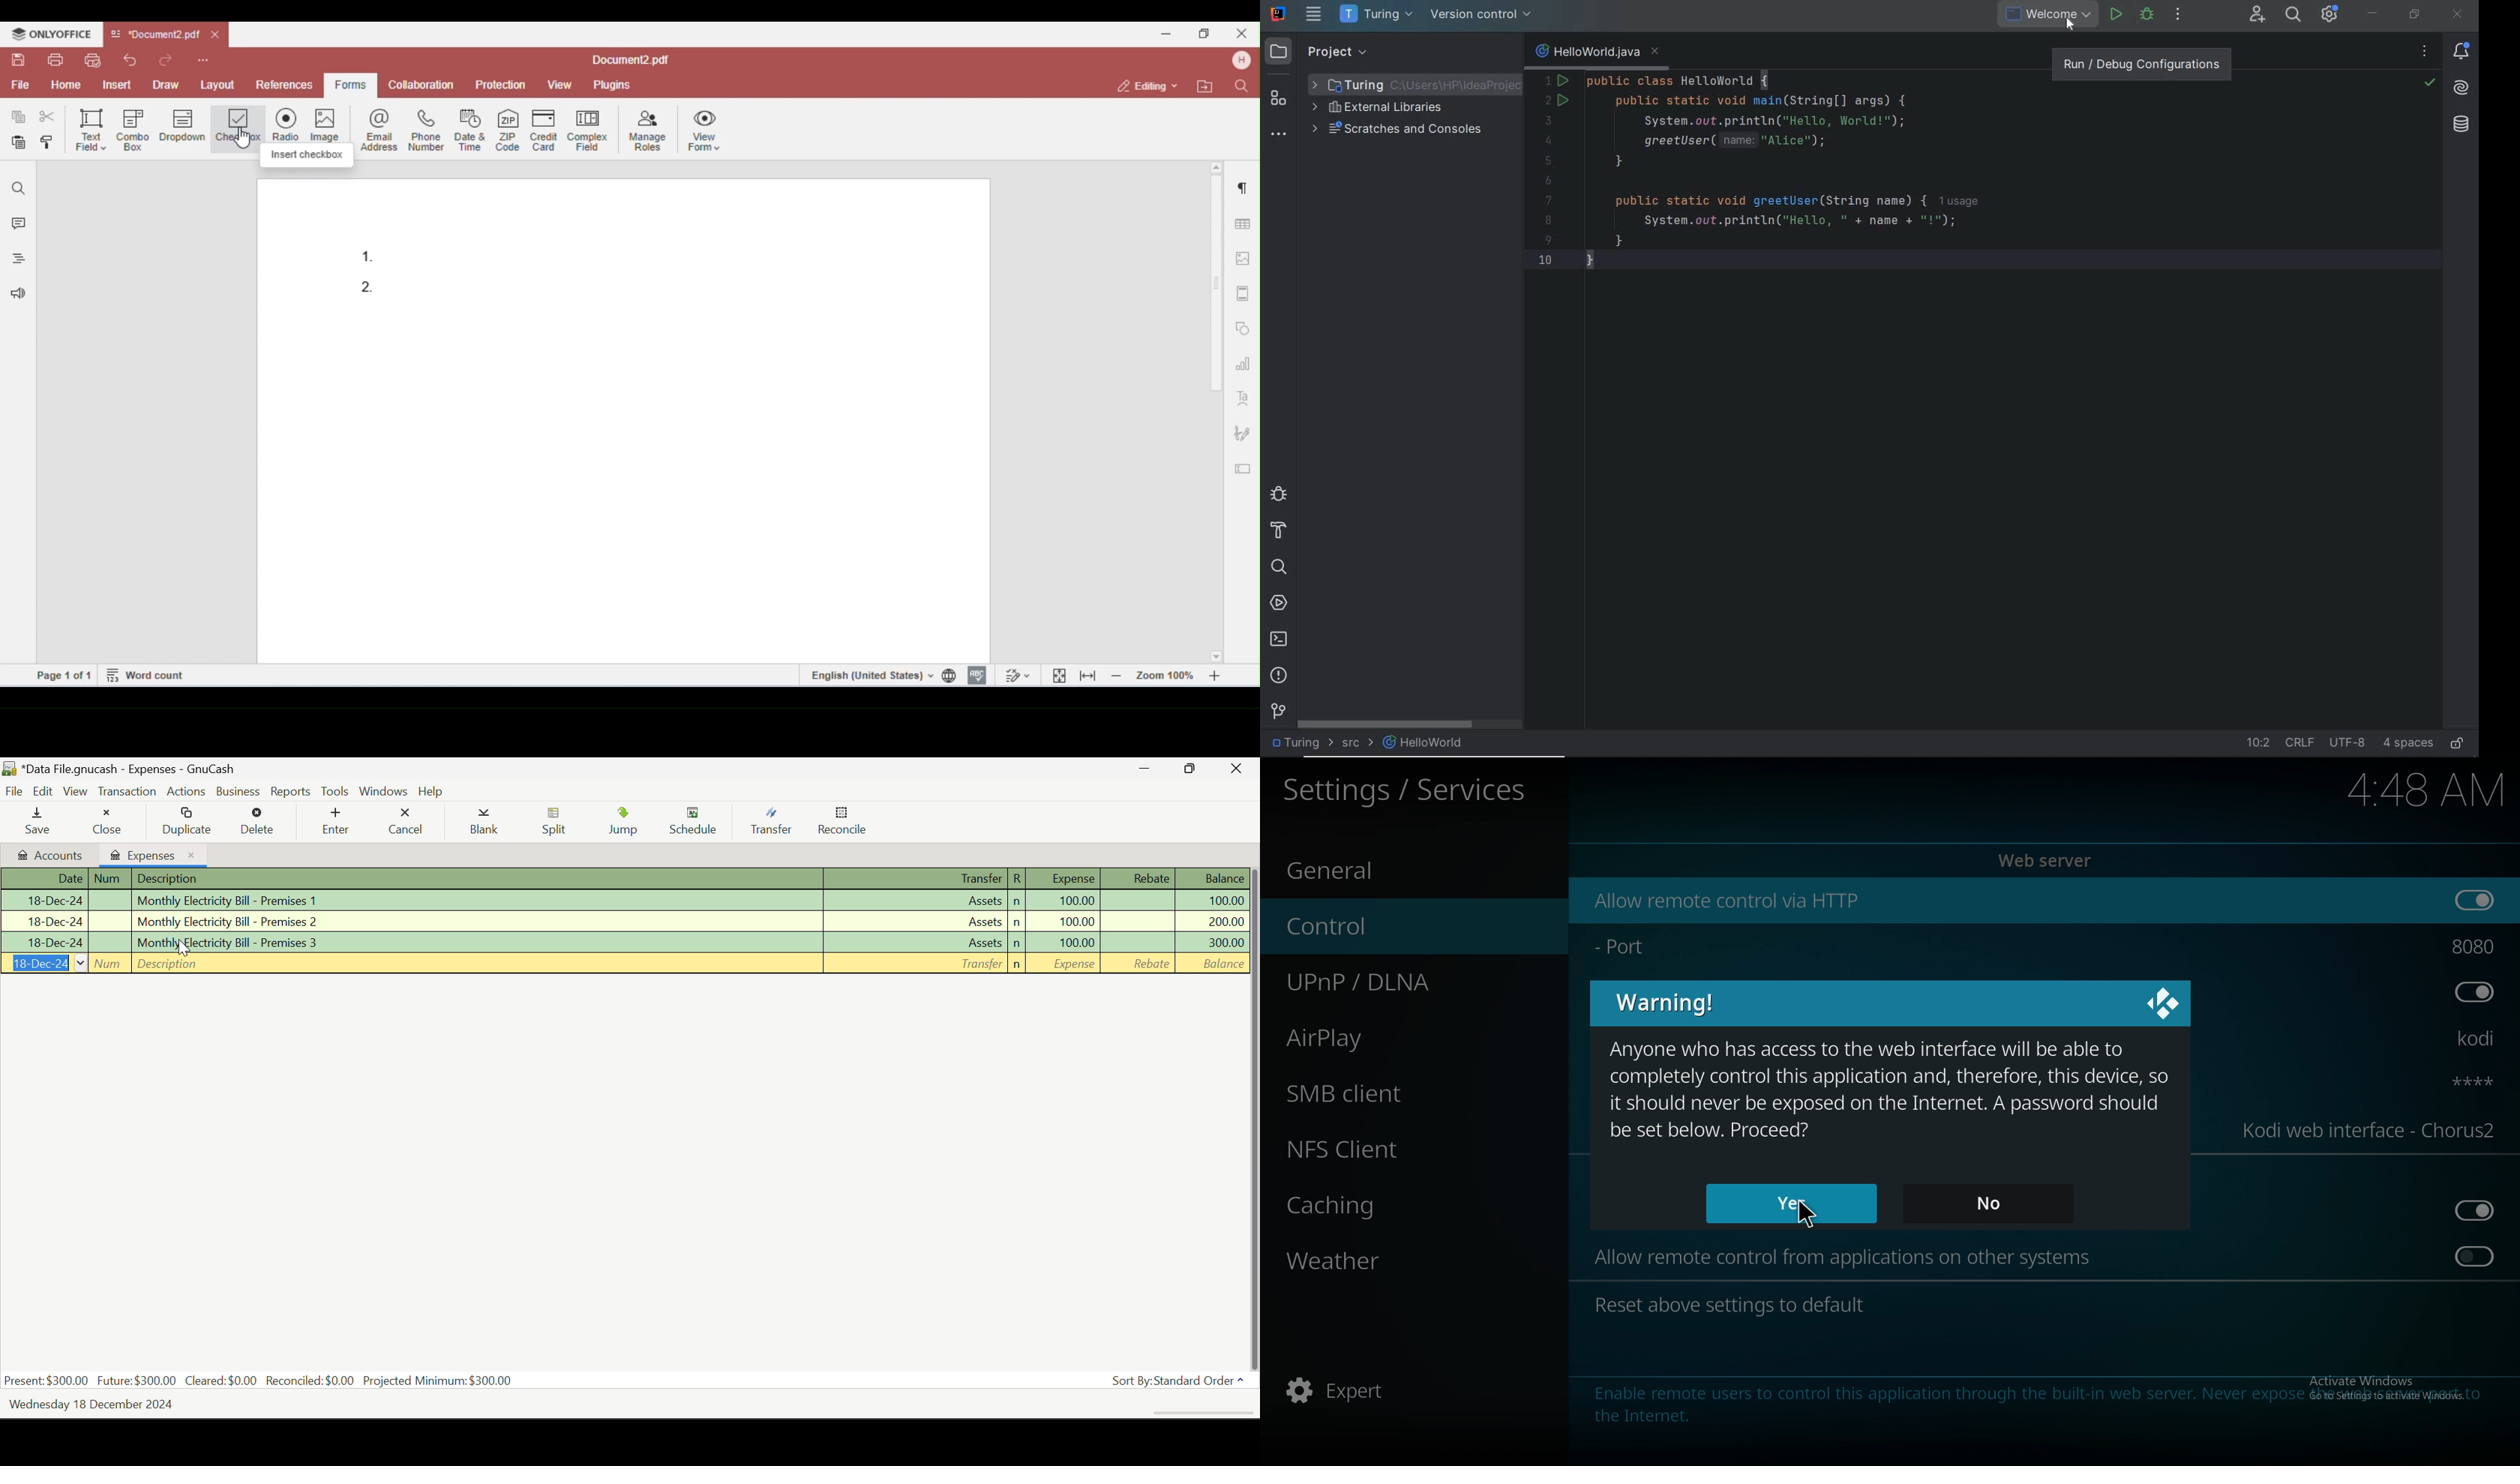  What do you see at coordinates (488, 823) in the screenshot?
I see `Blank` at bounding box center [488, 823].